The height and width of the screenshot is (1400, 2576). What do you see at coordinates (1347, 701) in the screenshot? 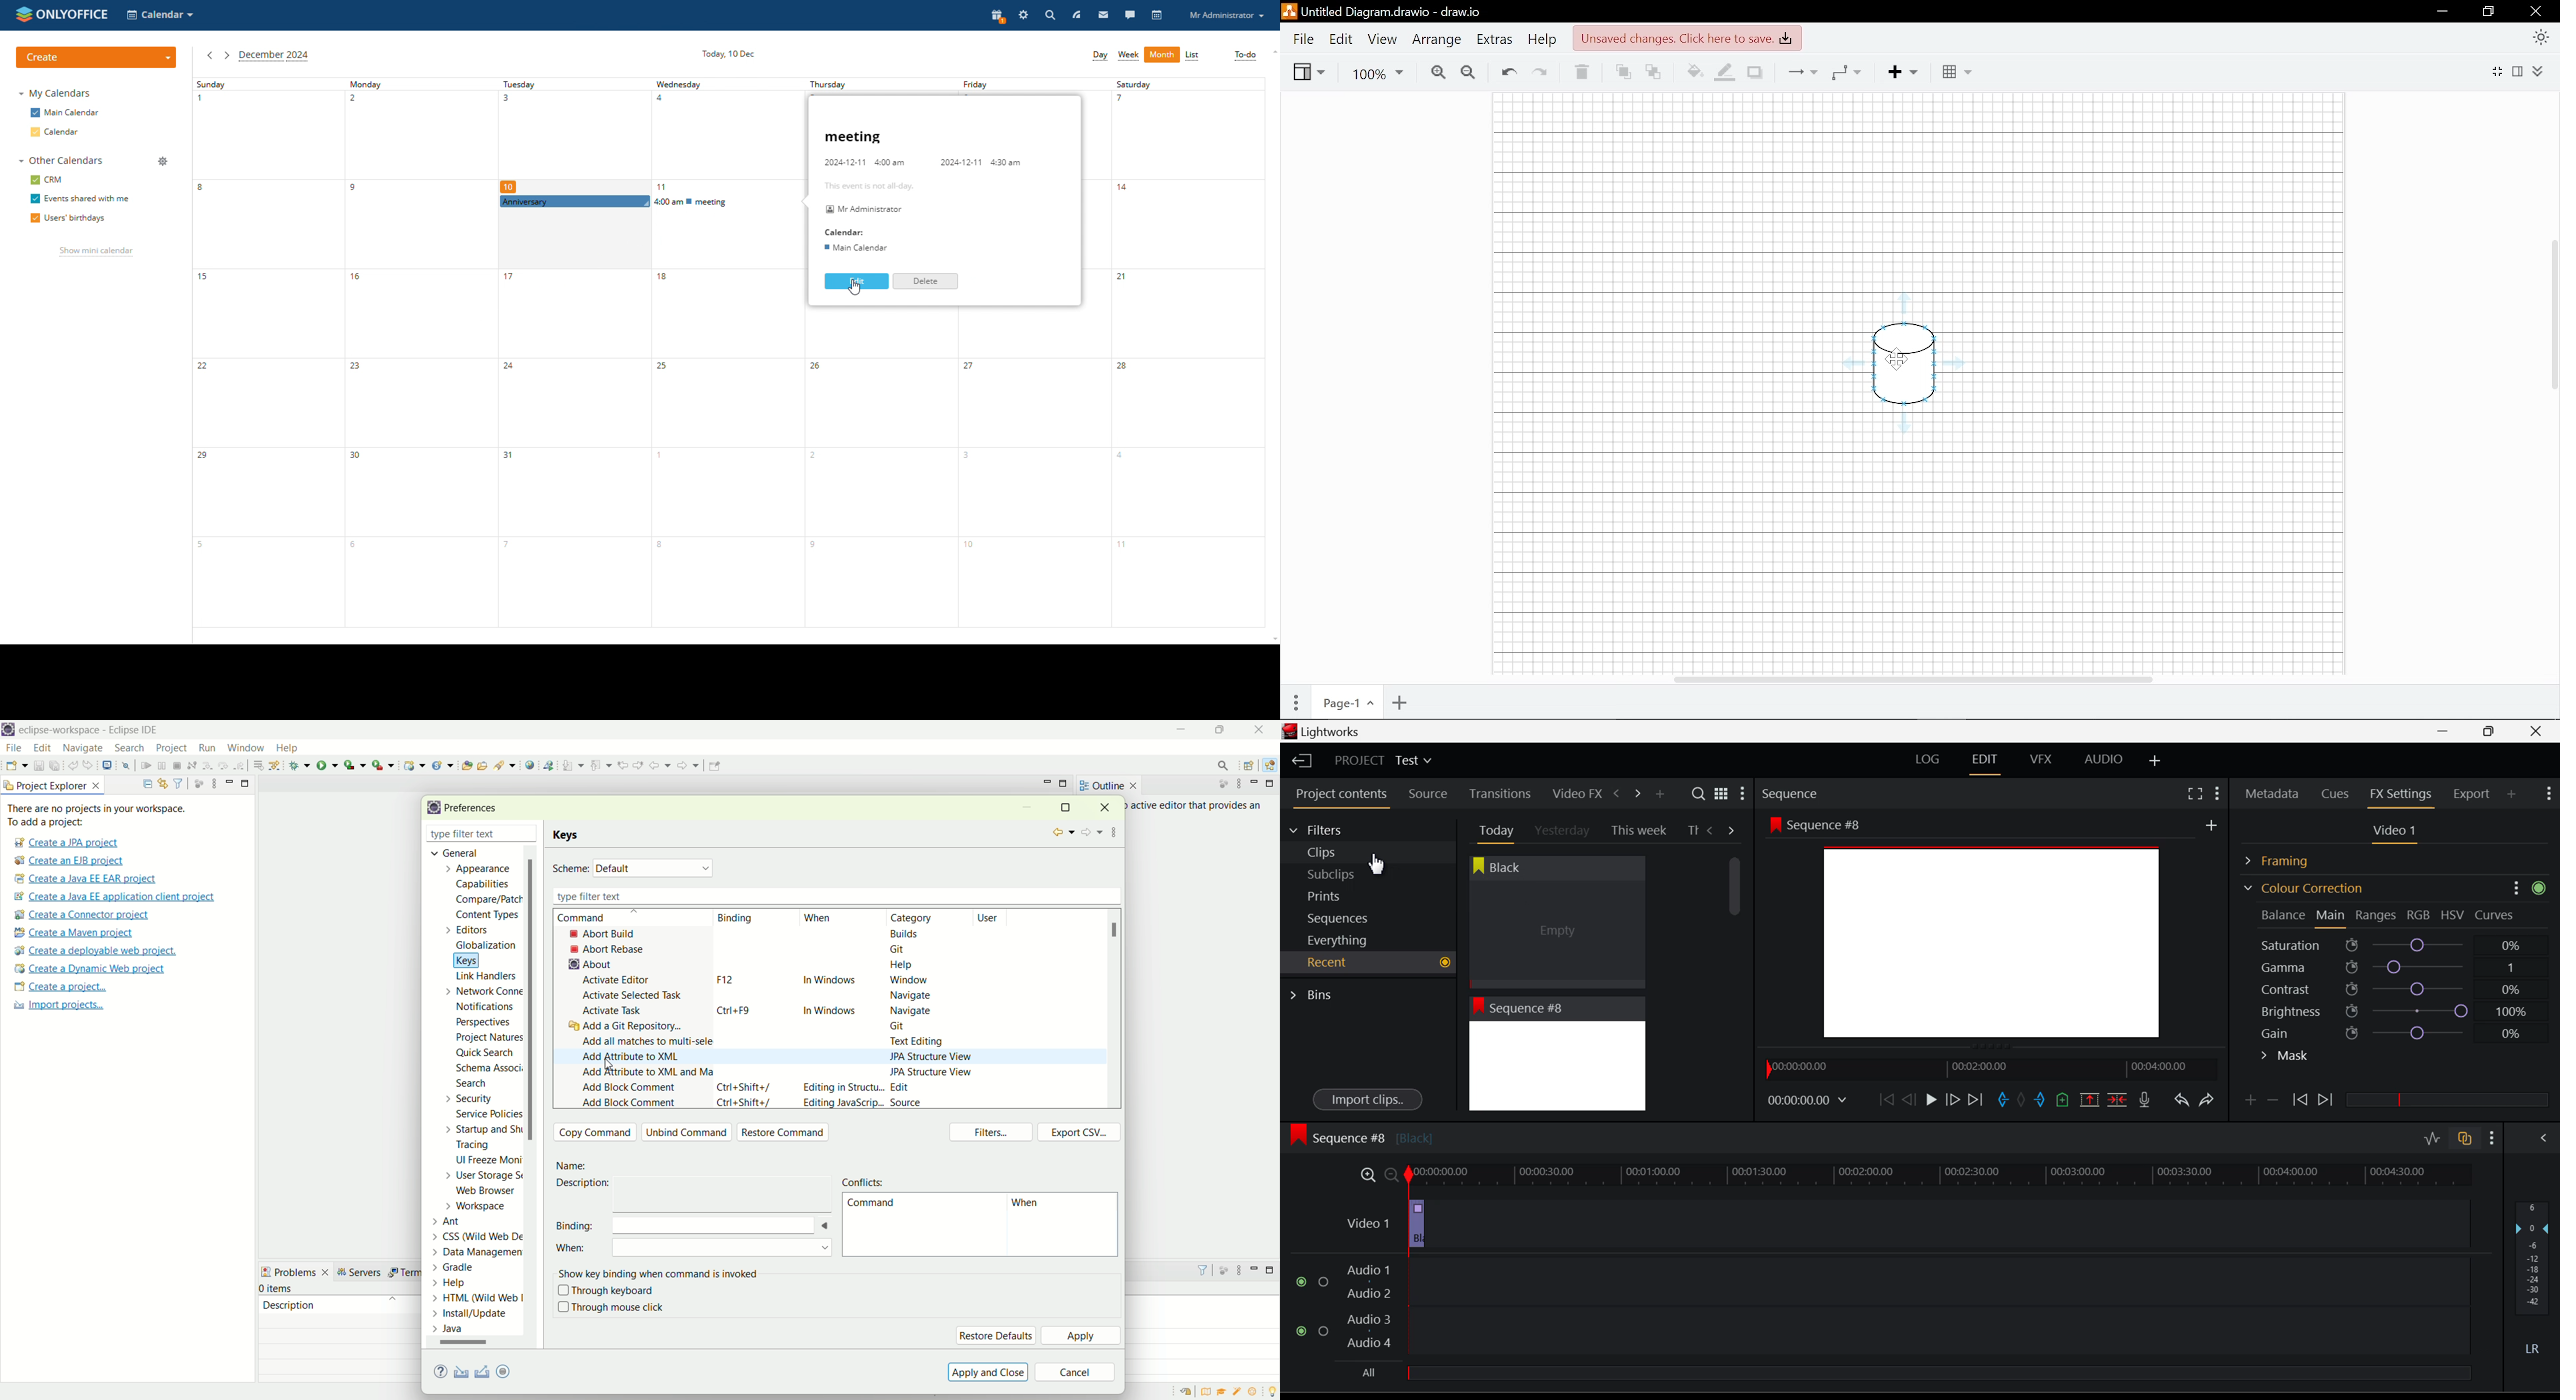
I see `Current page` at bounding box center [1347, 701].